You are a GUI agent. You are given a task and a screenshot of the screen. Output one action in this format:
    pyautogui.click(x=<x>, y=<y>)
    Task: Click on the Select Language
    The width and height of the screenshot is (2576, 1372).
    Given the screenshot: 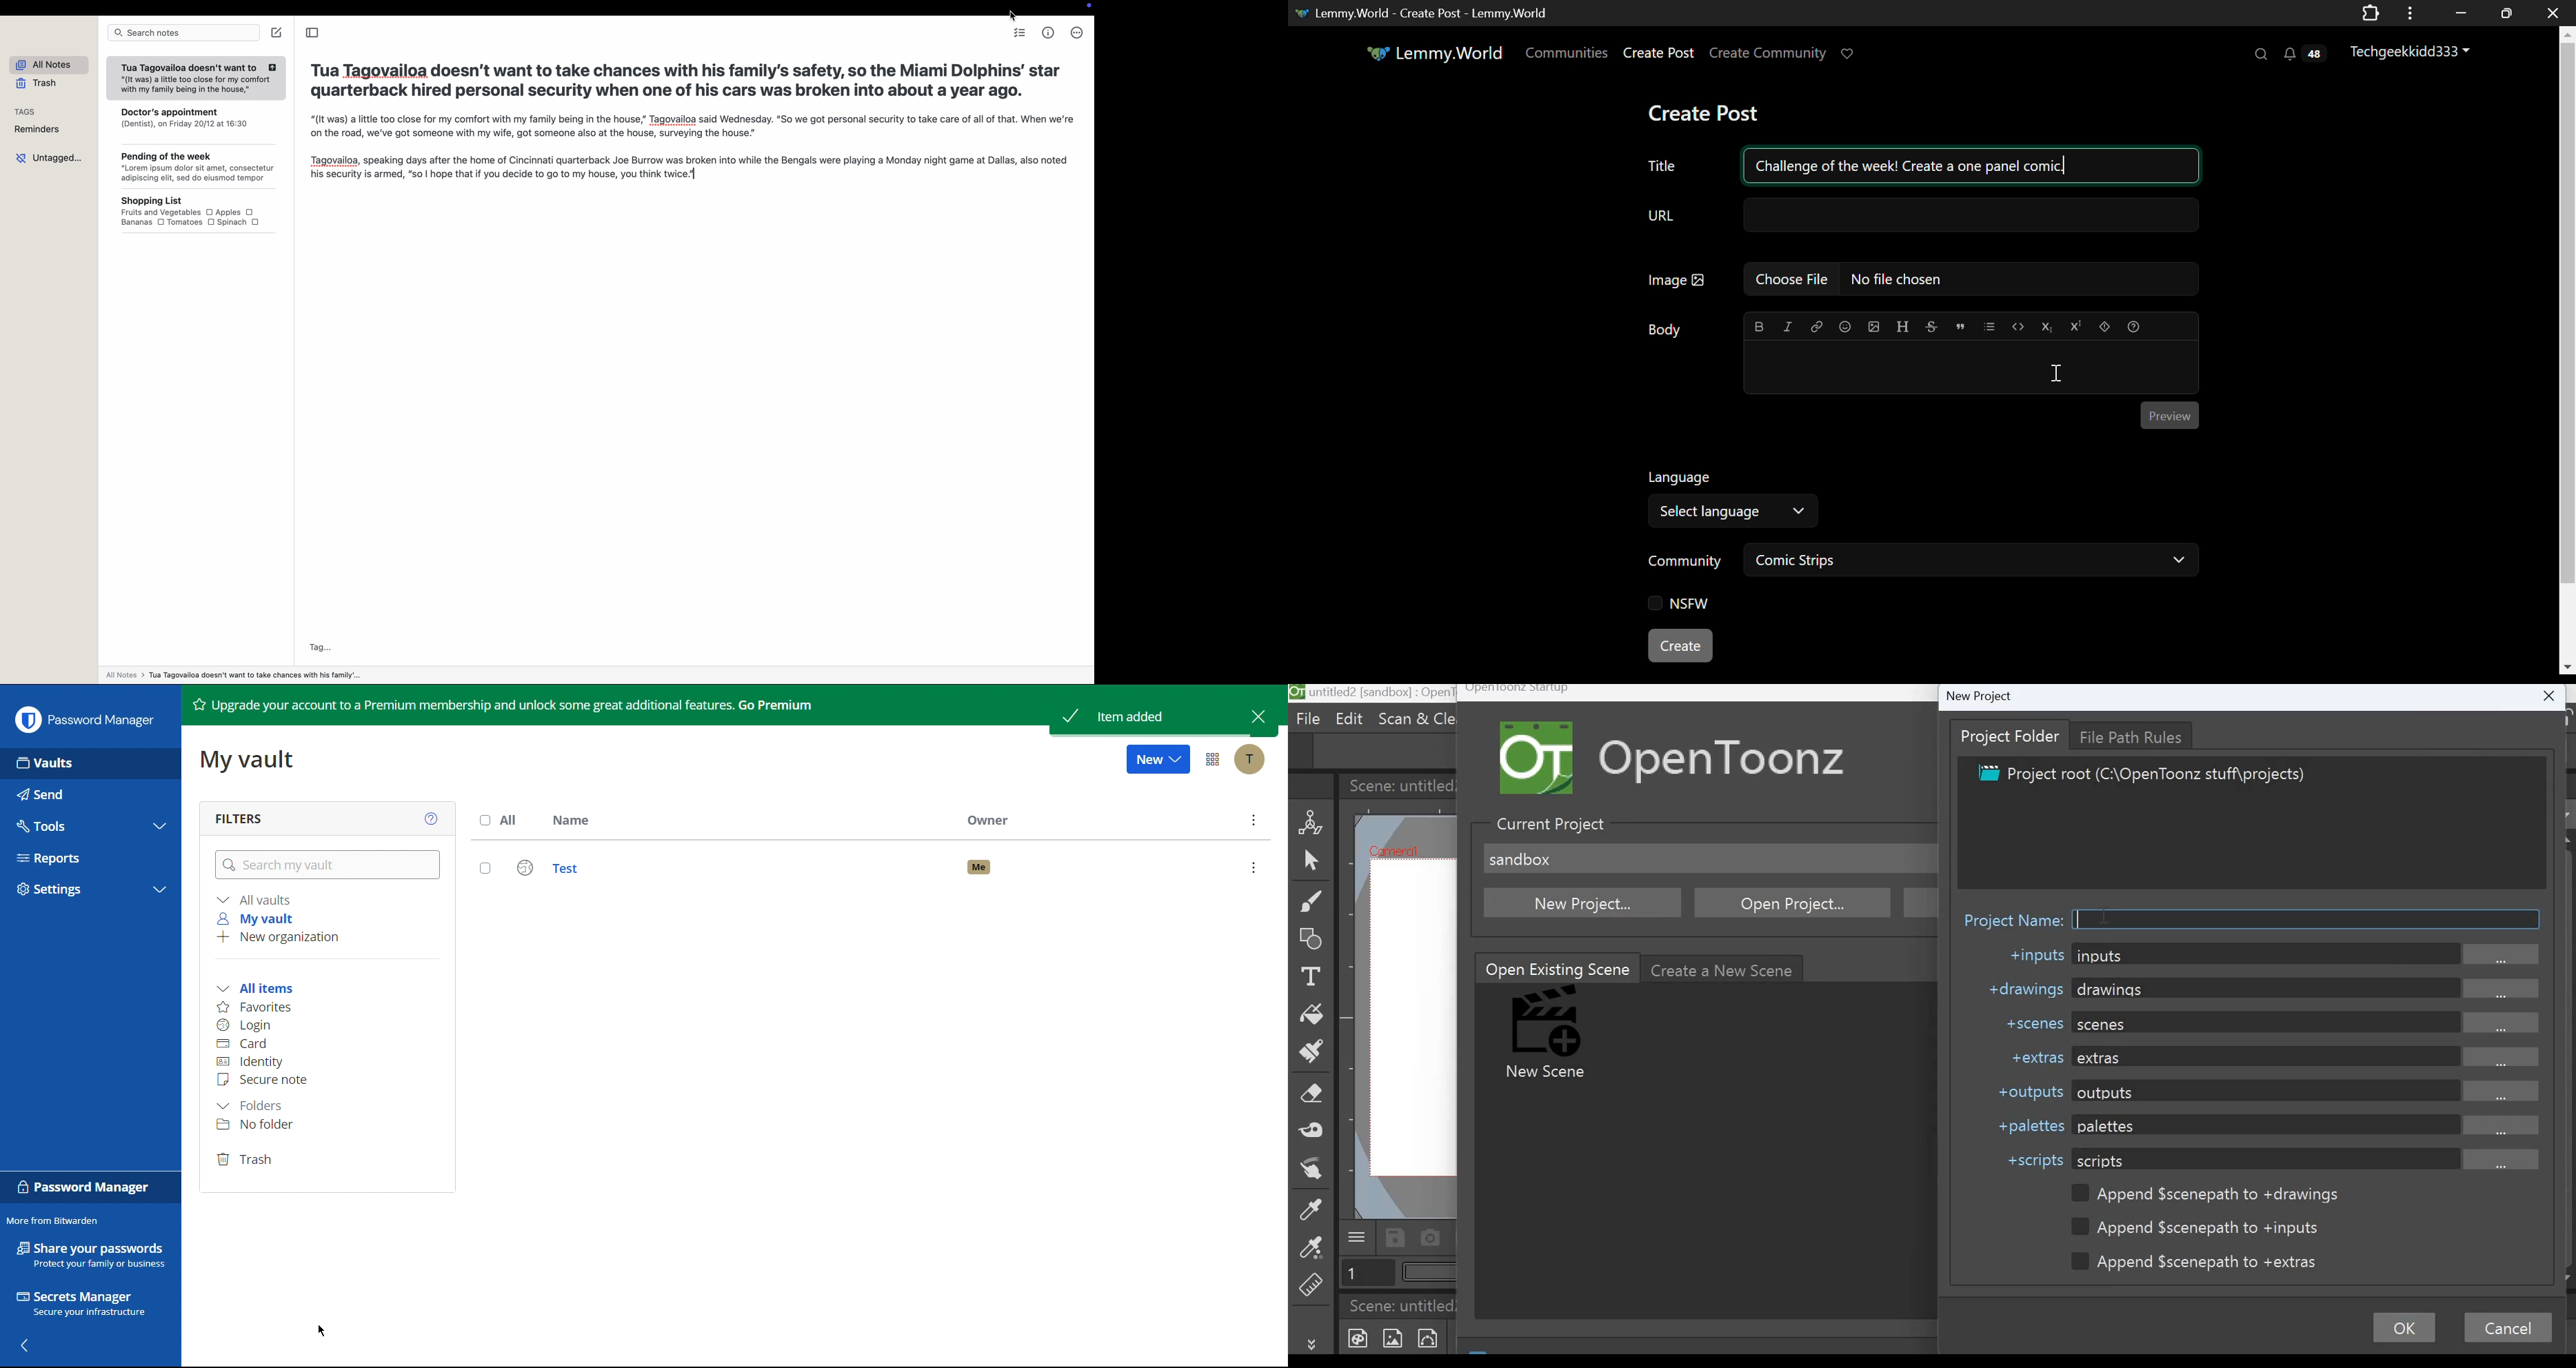 What is the action you would take?
    pyautogui.click(x=1732, y=513)
    